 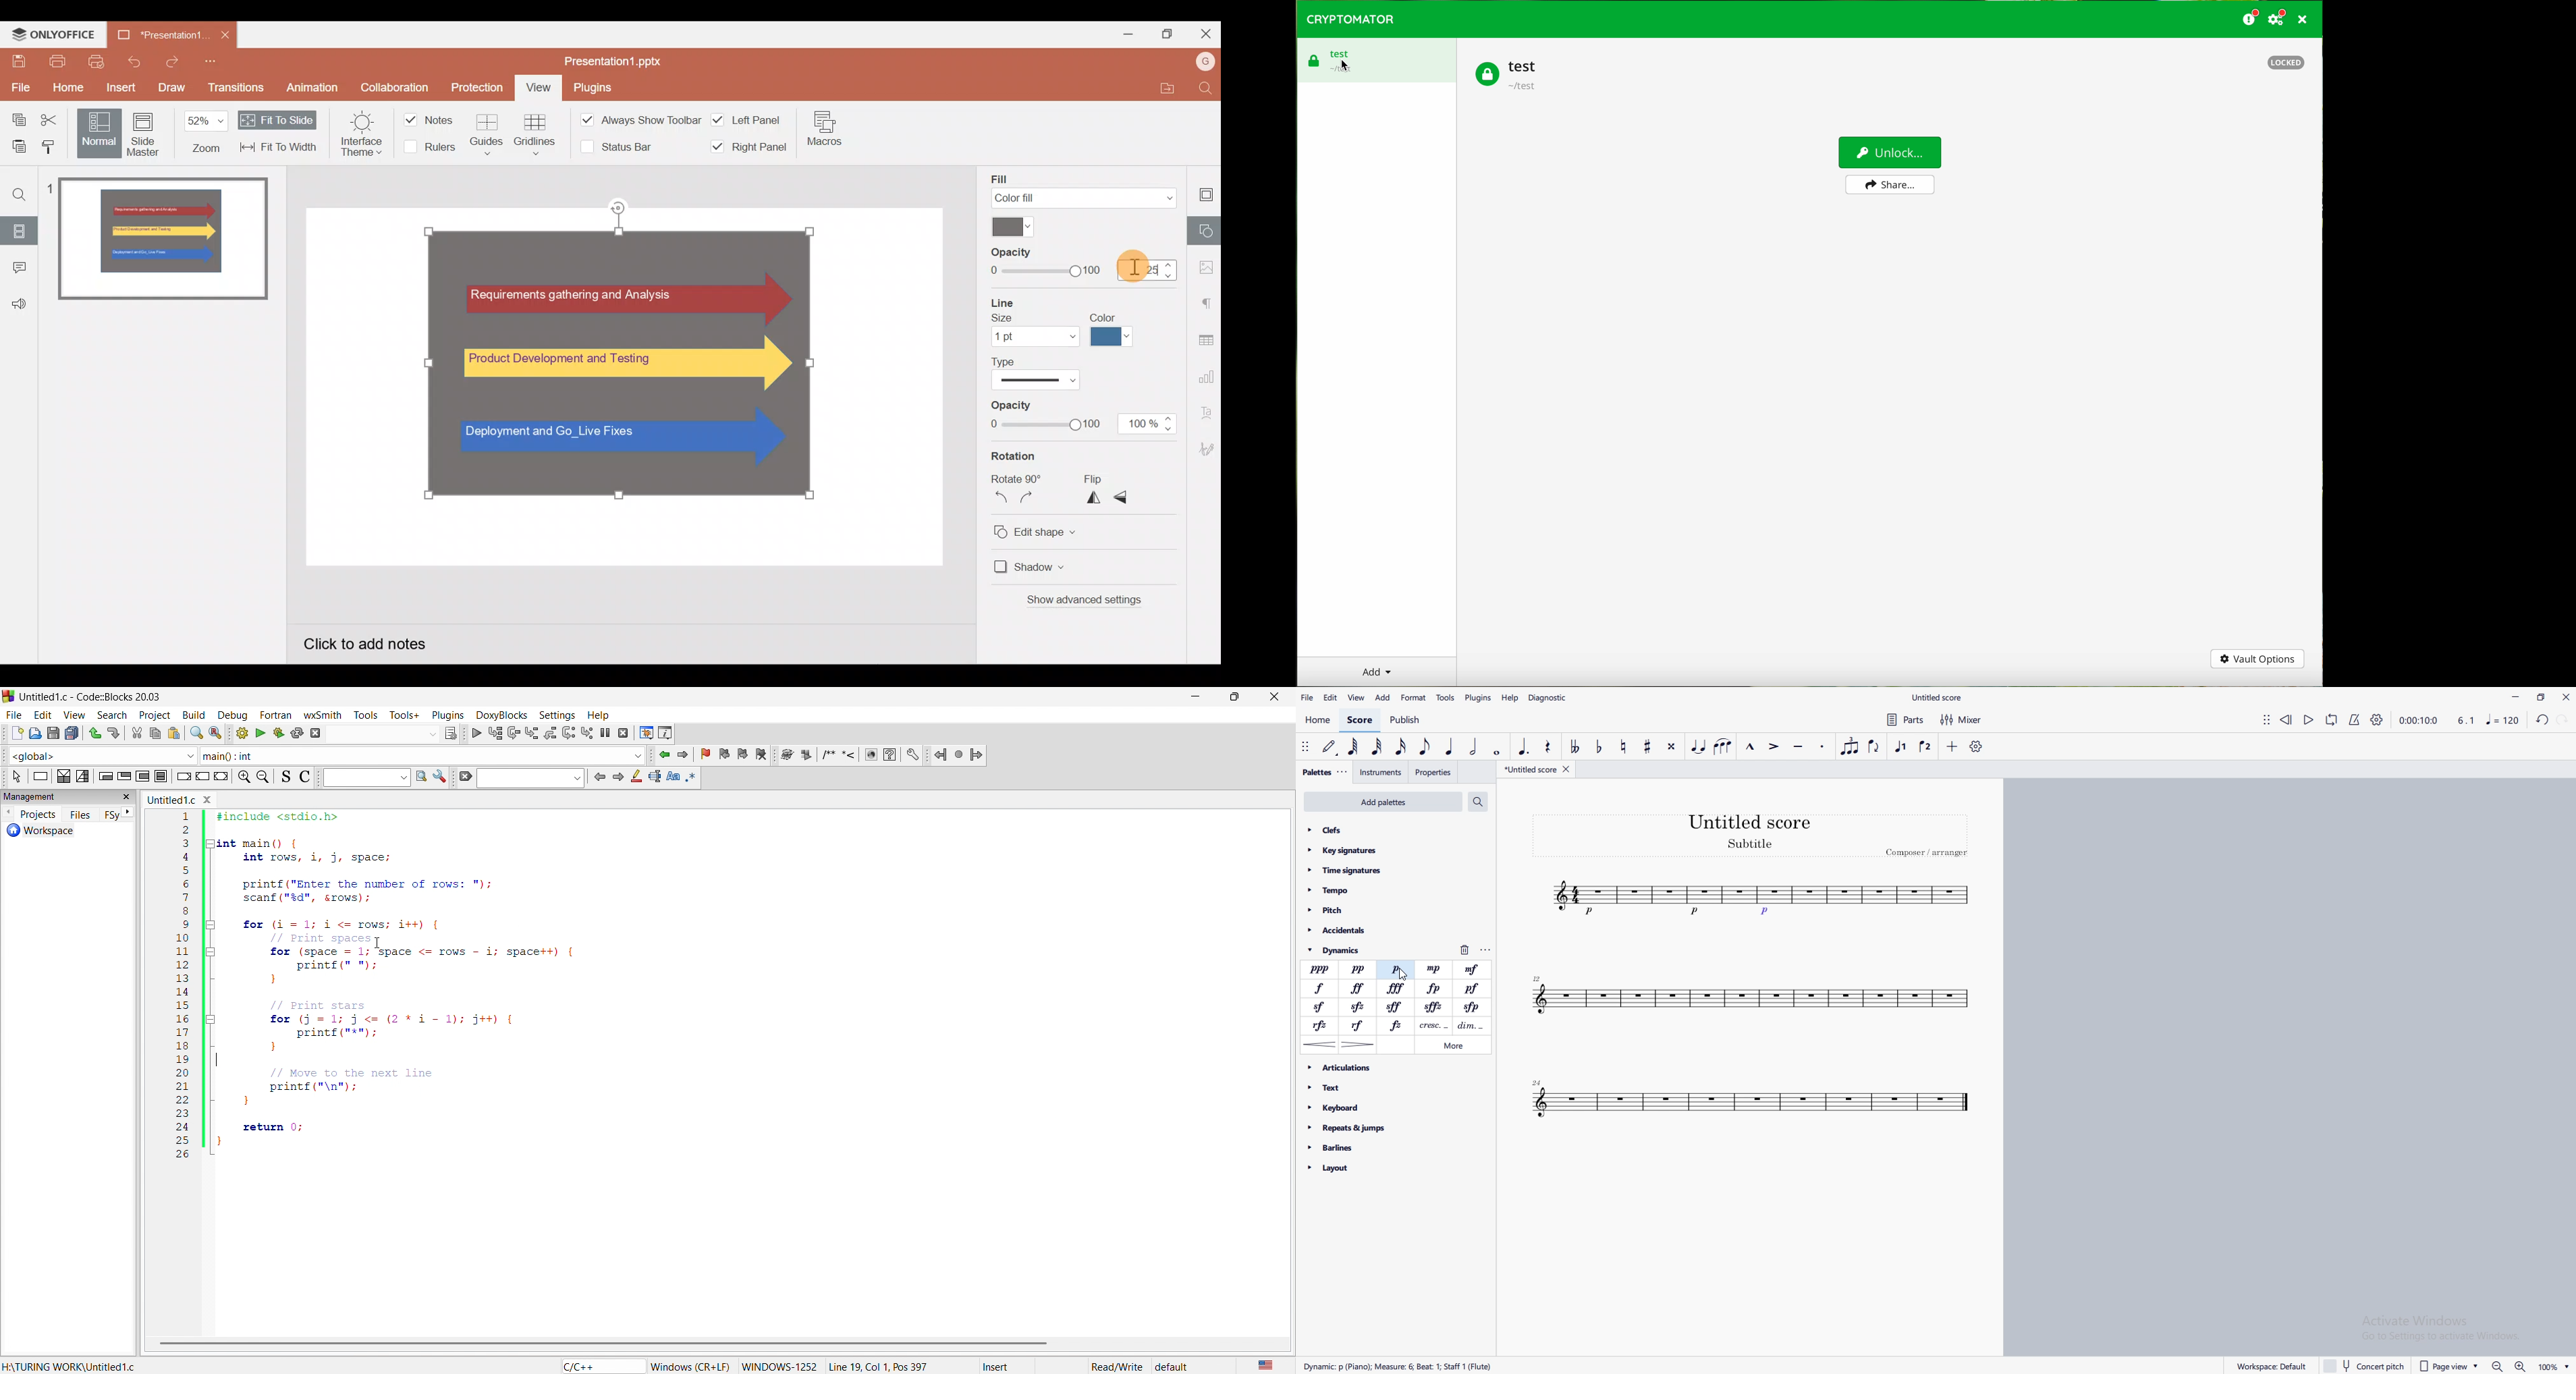 What do you see at coordinates (53, 118) in the screenshot?
I see `Cut` at bounding box center [53, 118].